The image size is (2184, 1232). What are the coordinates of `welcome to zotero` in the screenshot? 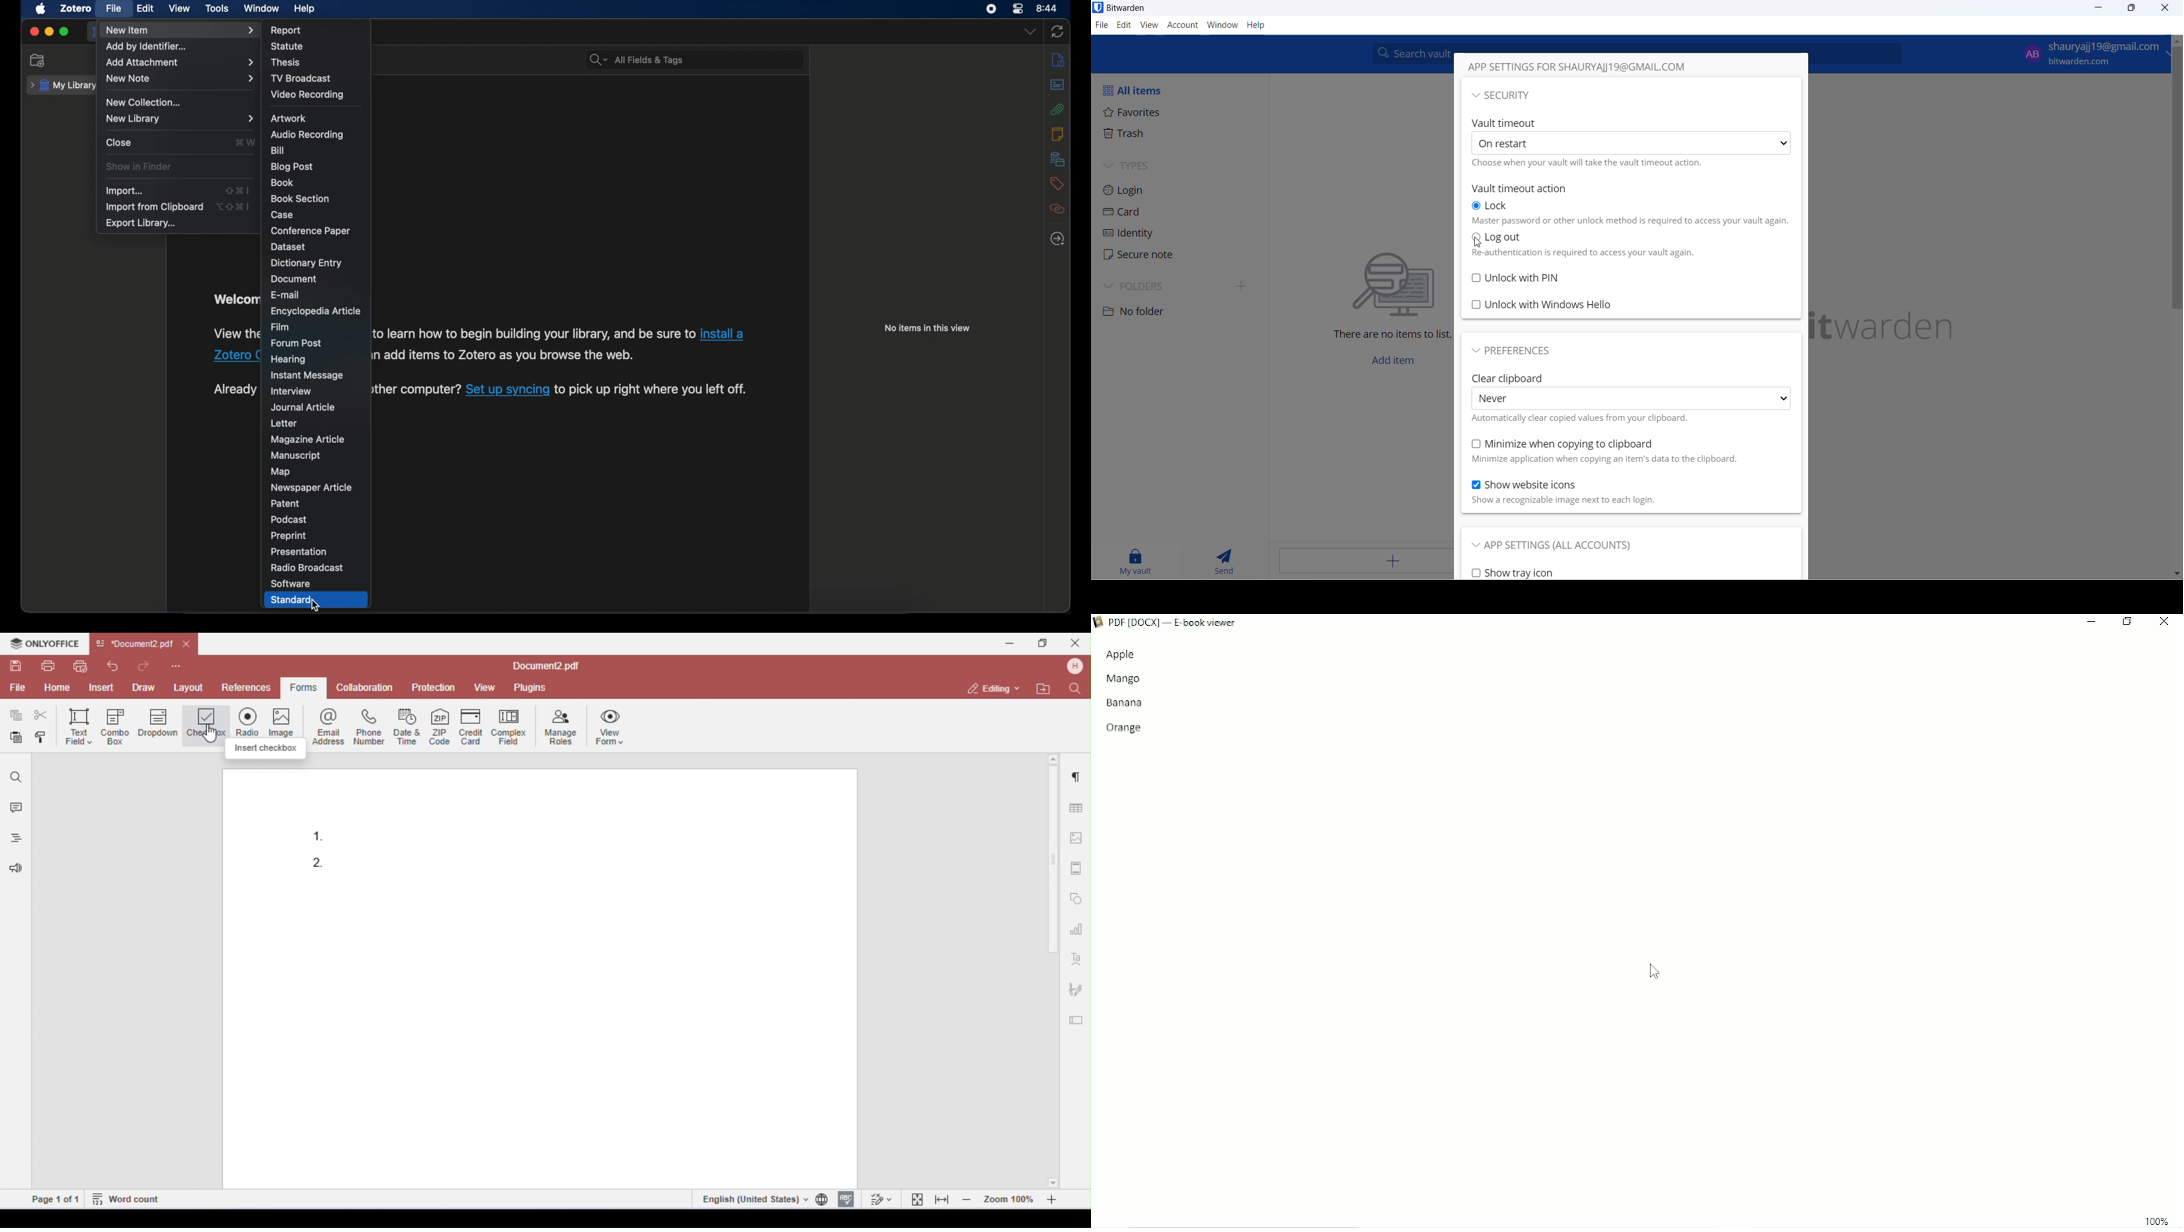 It's located at (235, 300).